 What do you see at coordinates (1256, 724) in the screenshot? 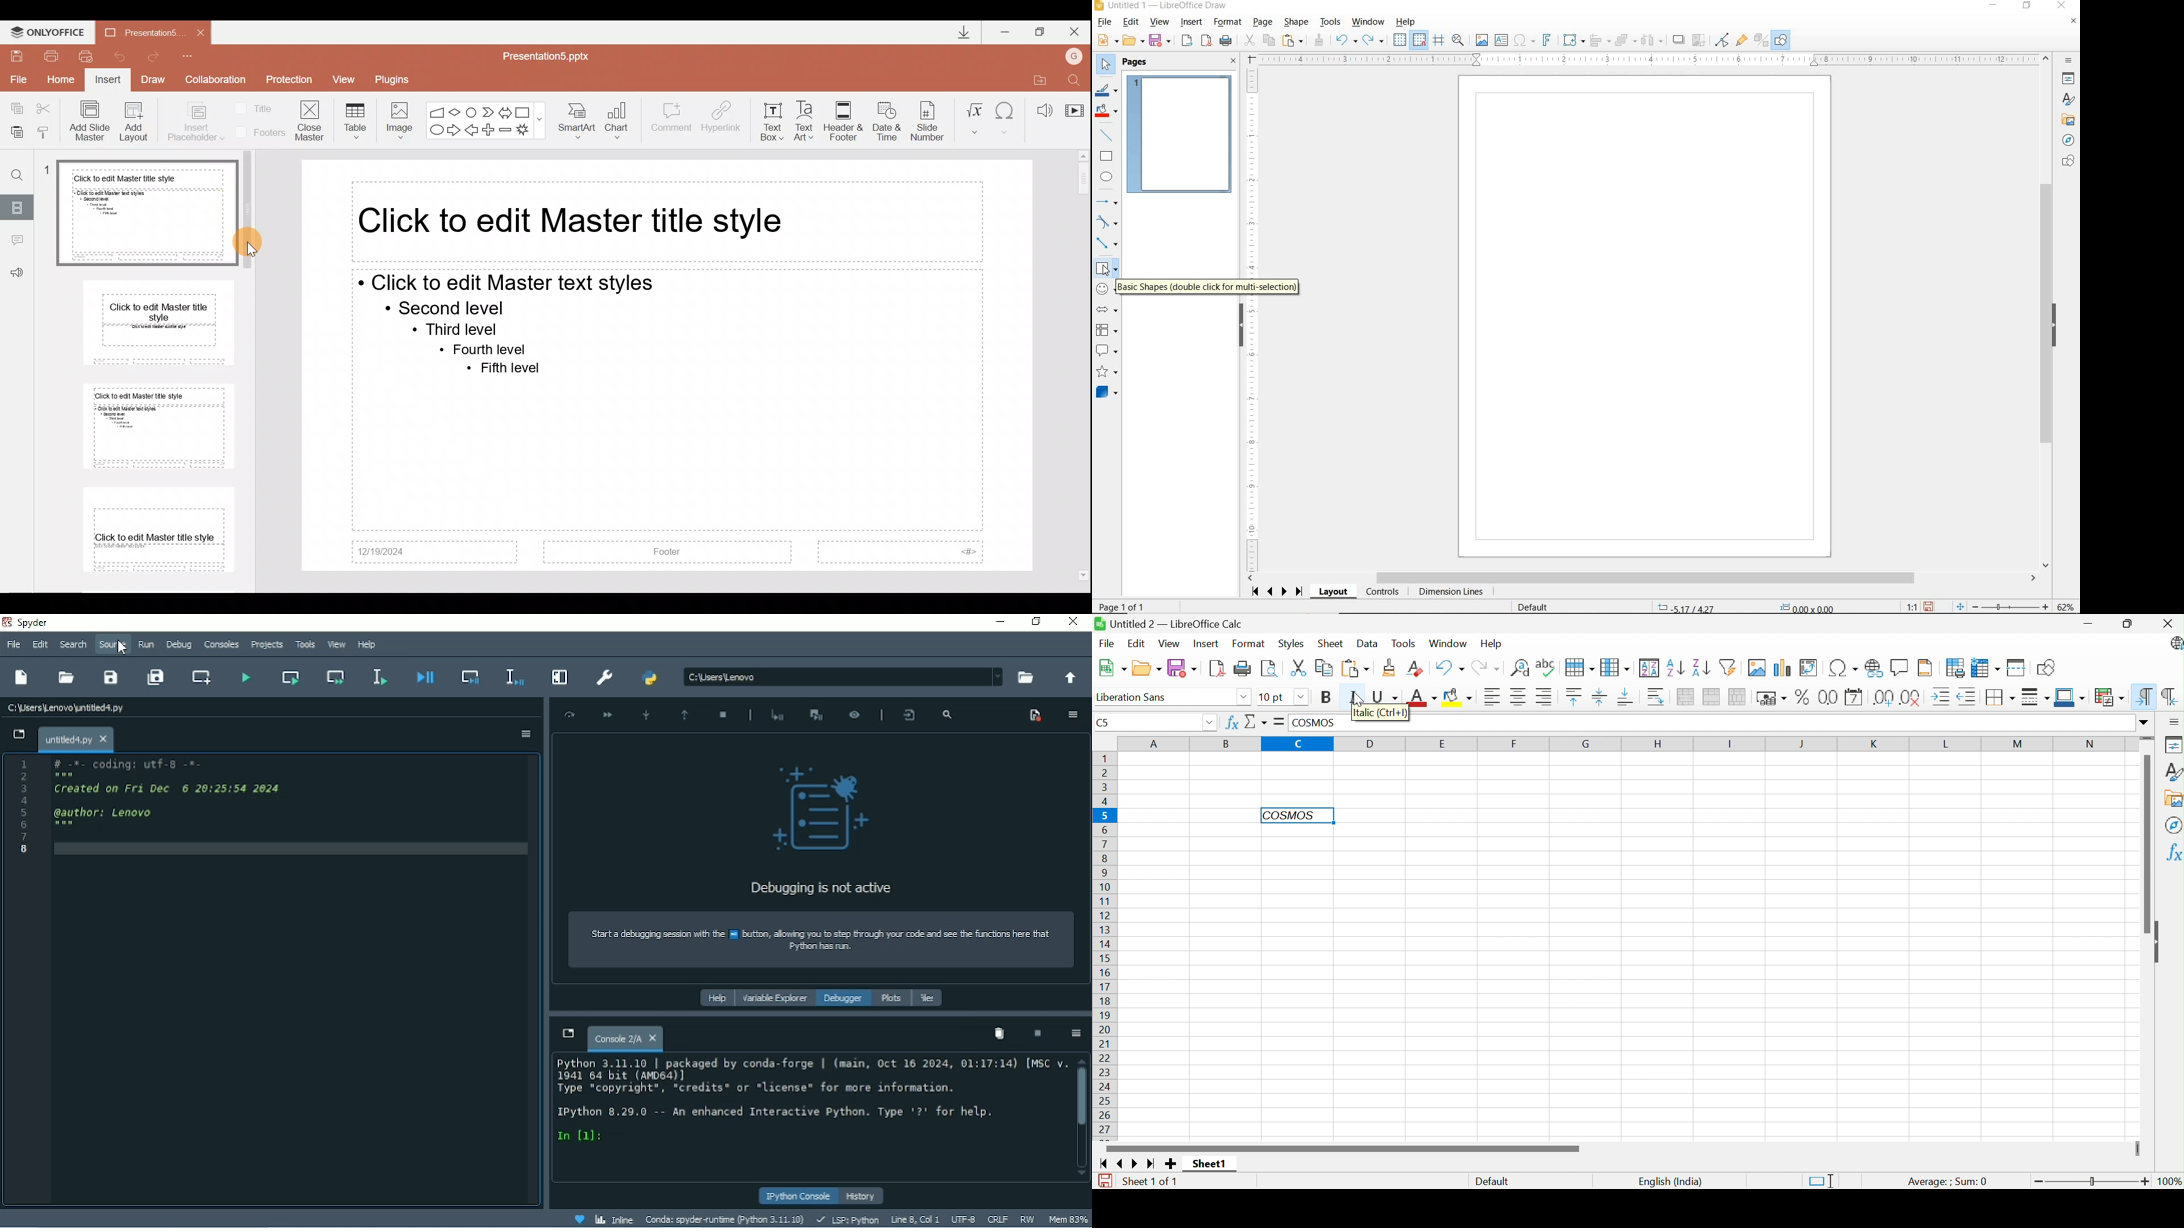
I see `Select function` at bounding box center [1256, 724].